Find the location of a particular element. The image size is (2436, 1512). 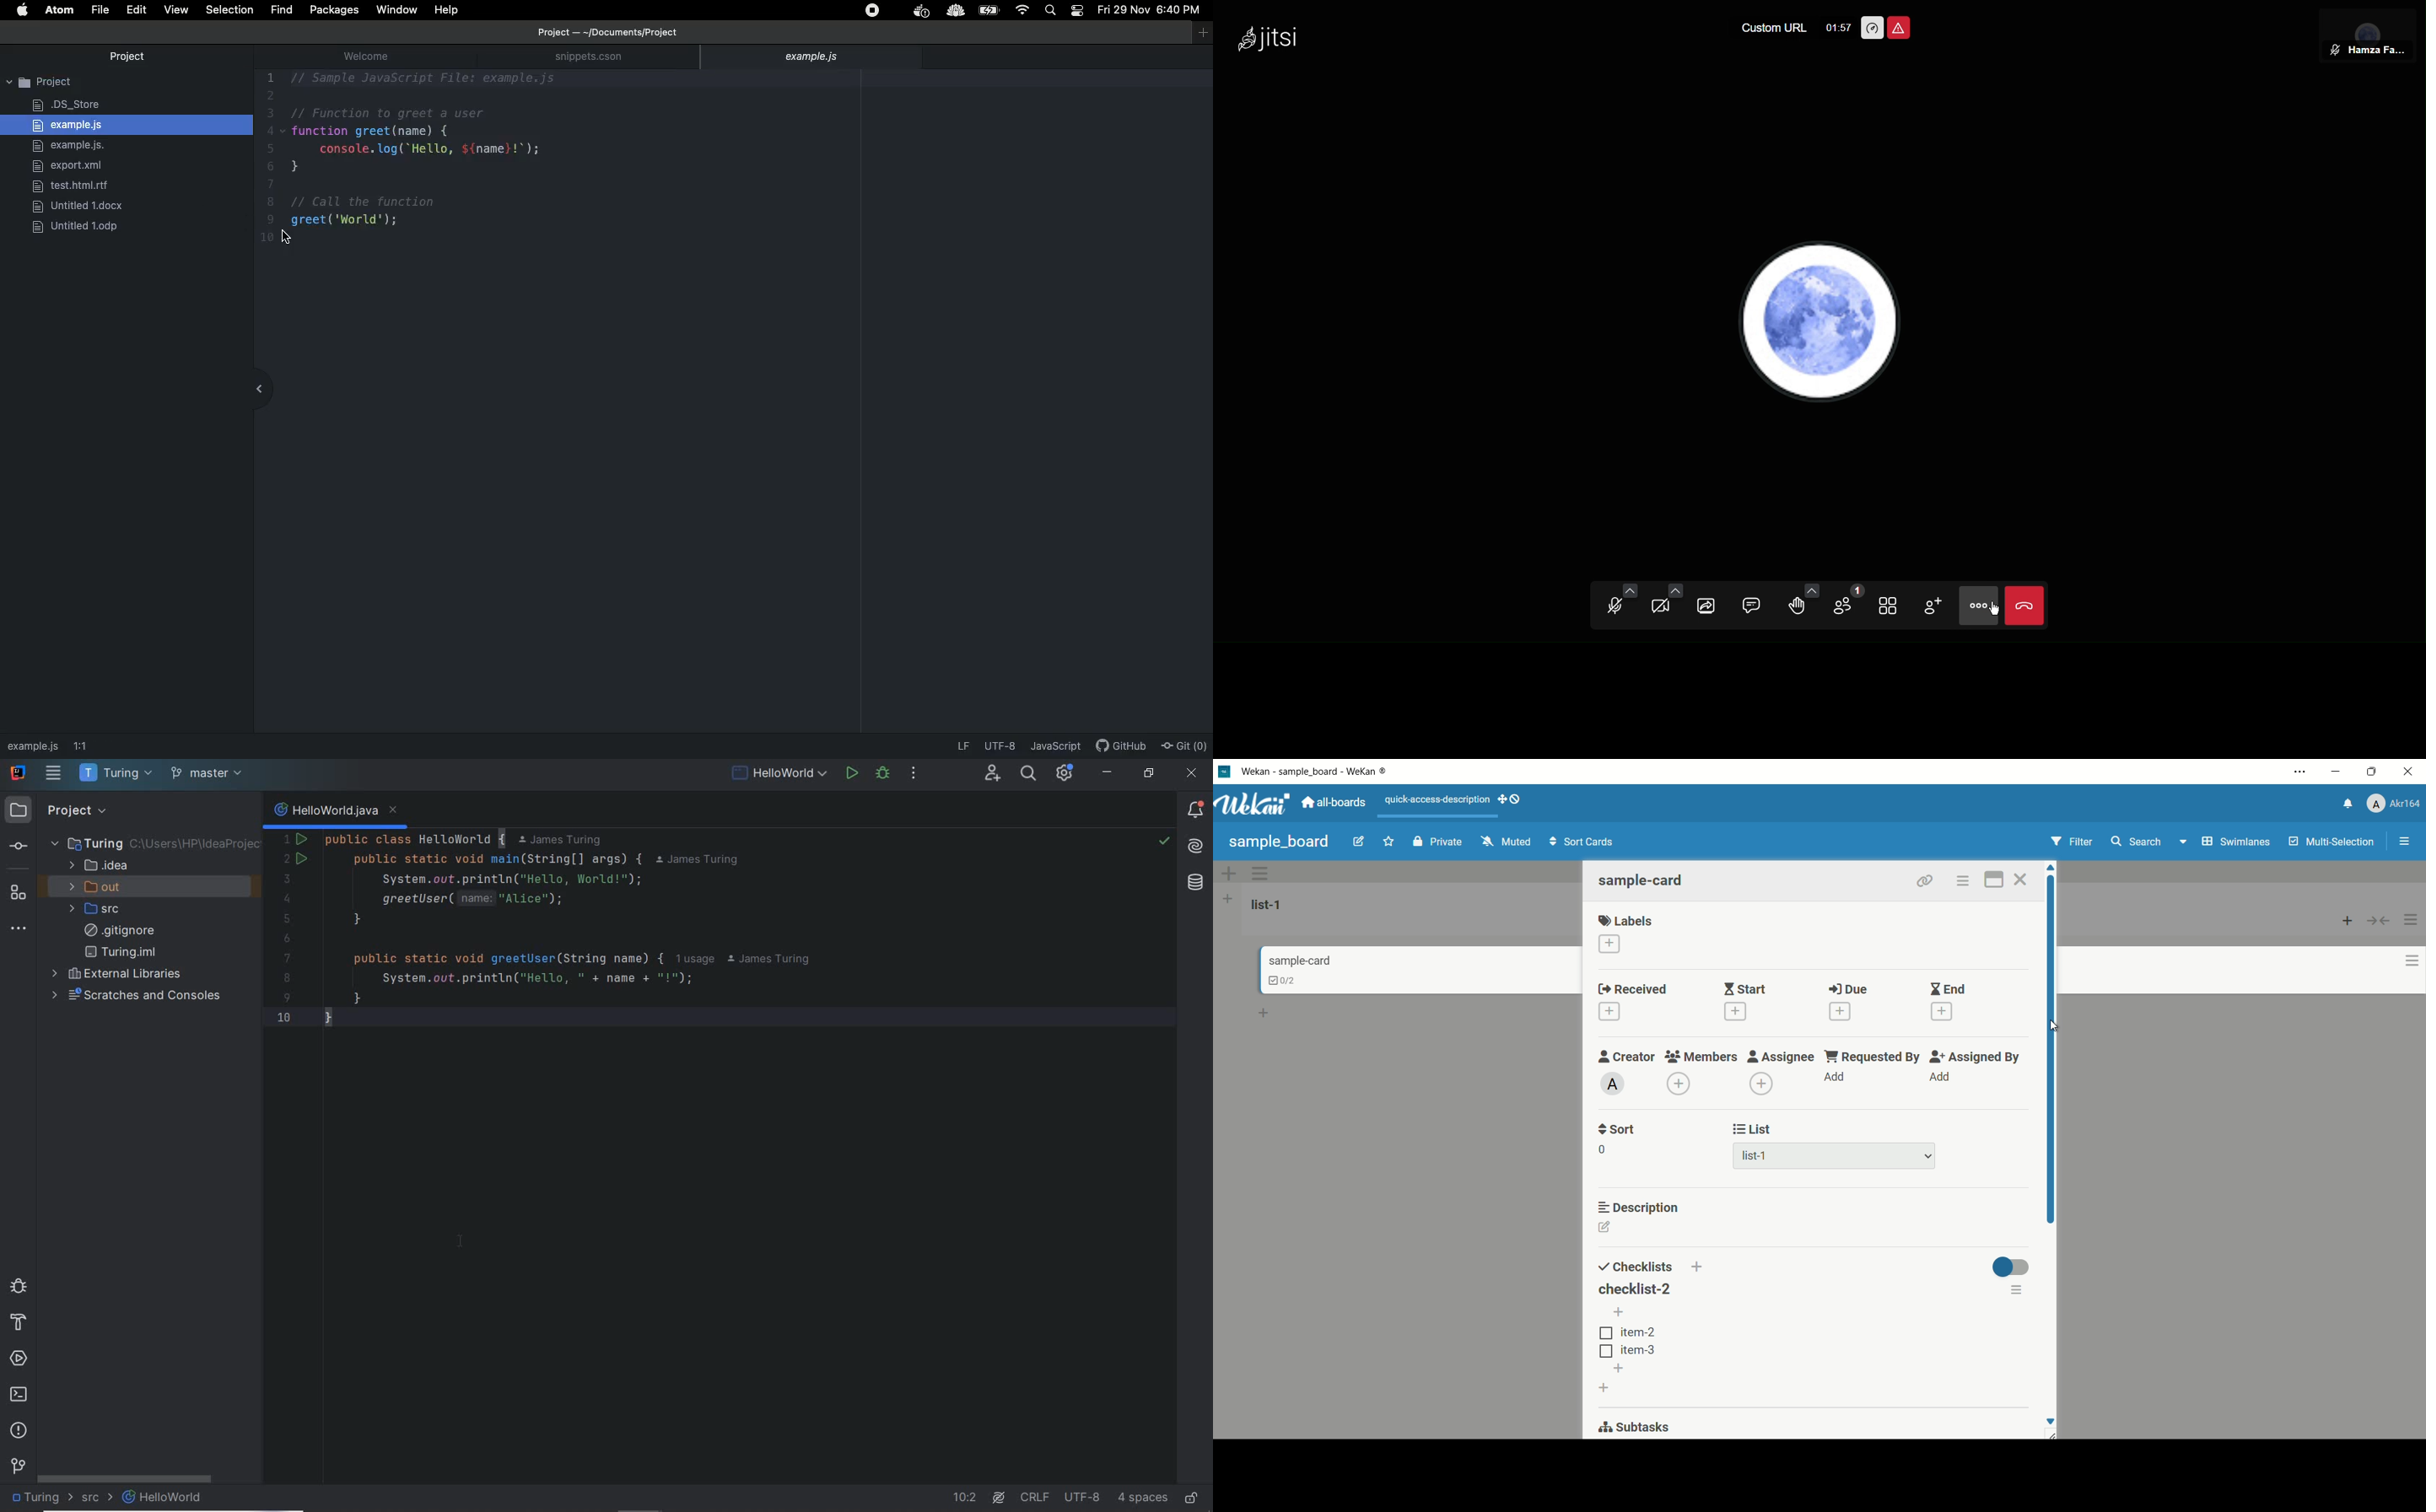

Apple logo is located at coordinates (24, 10).